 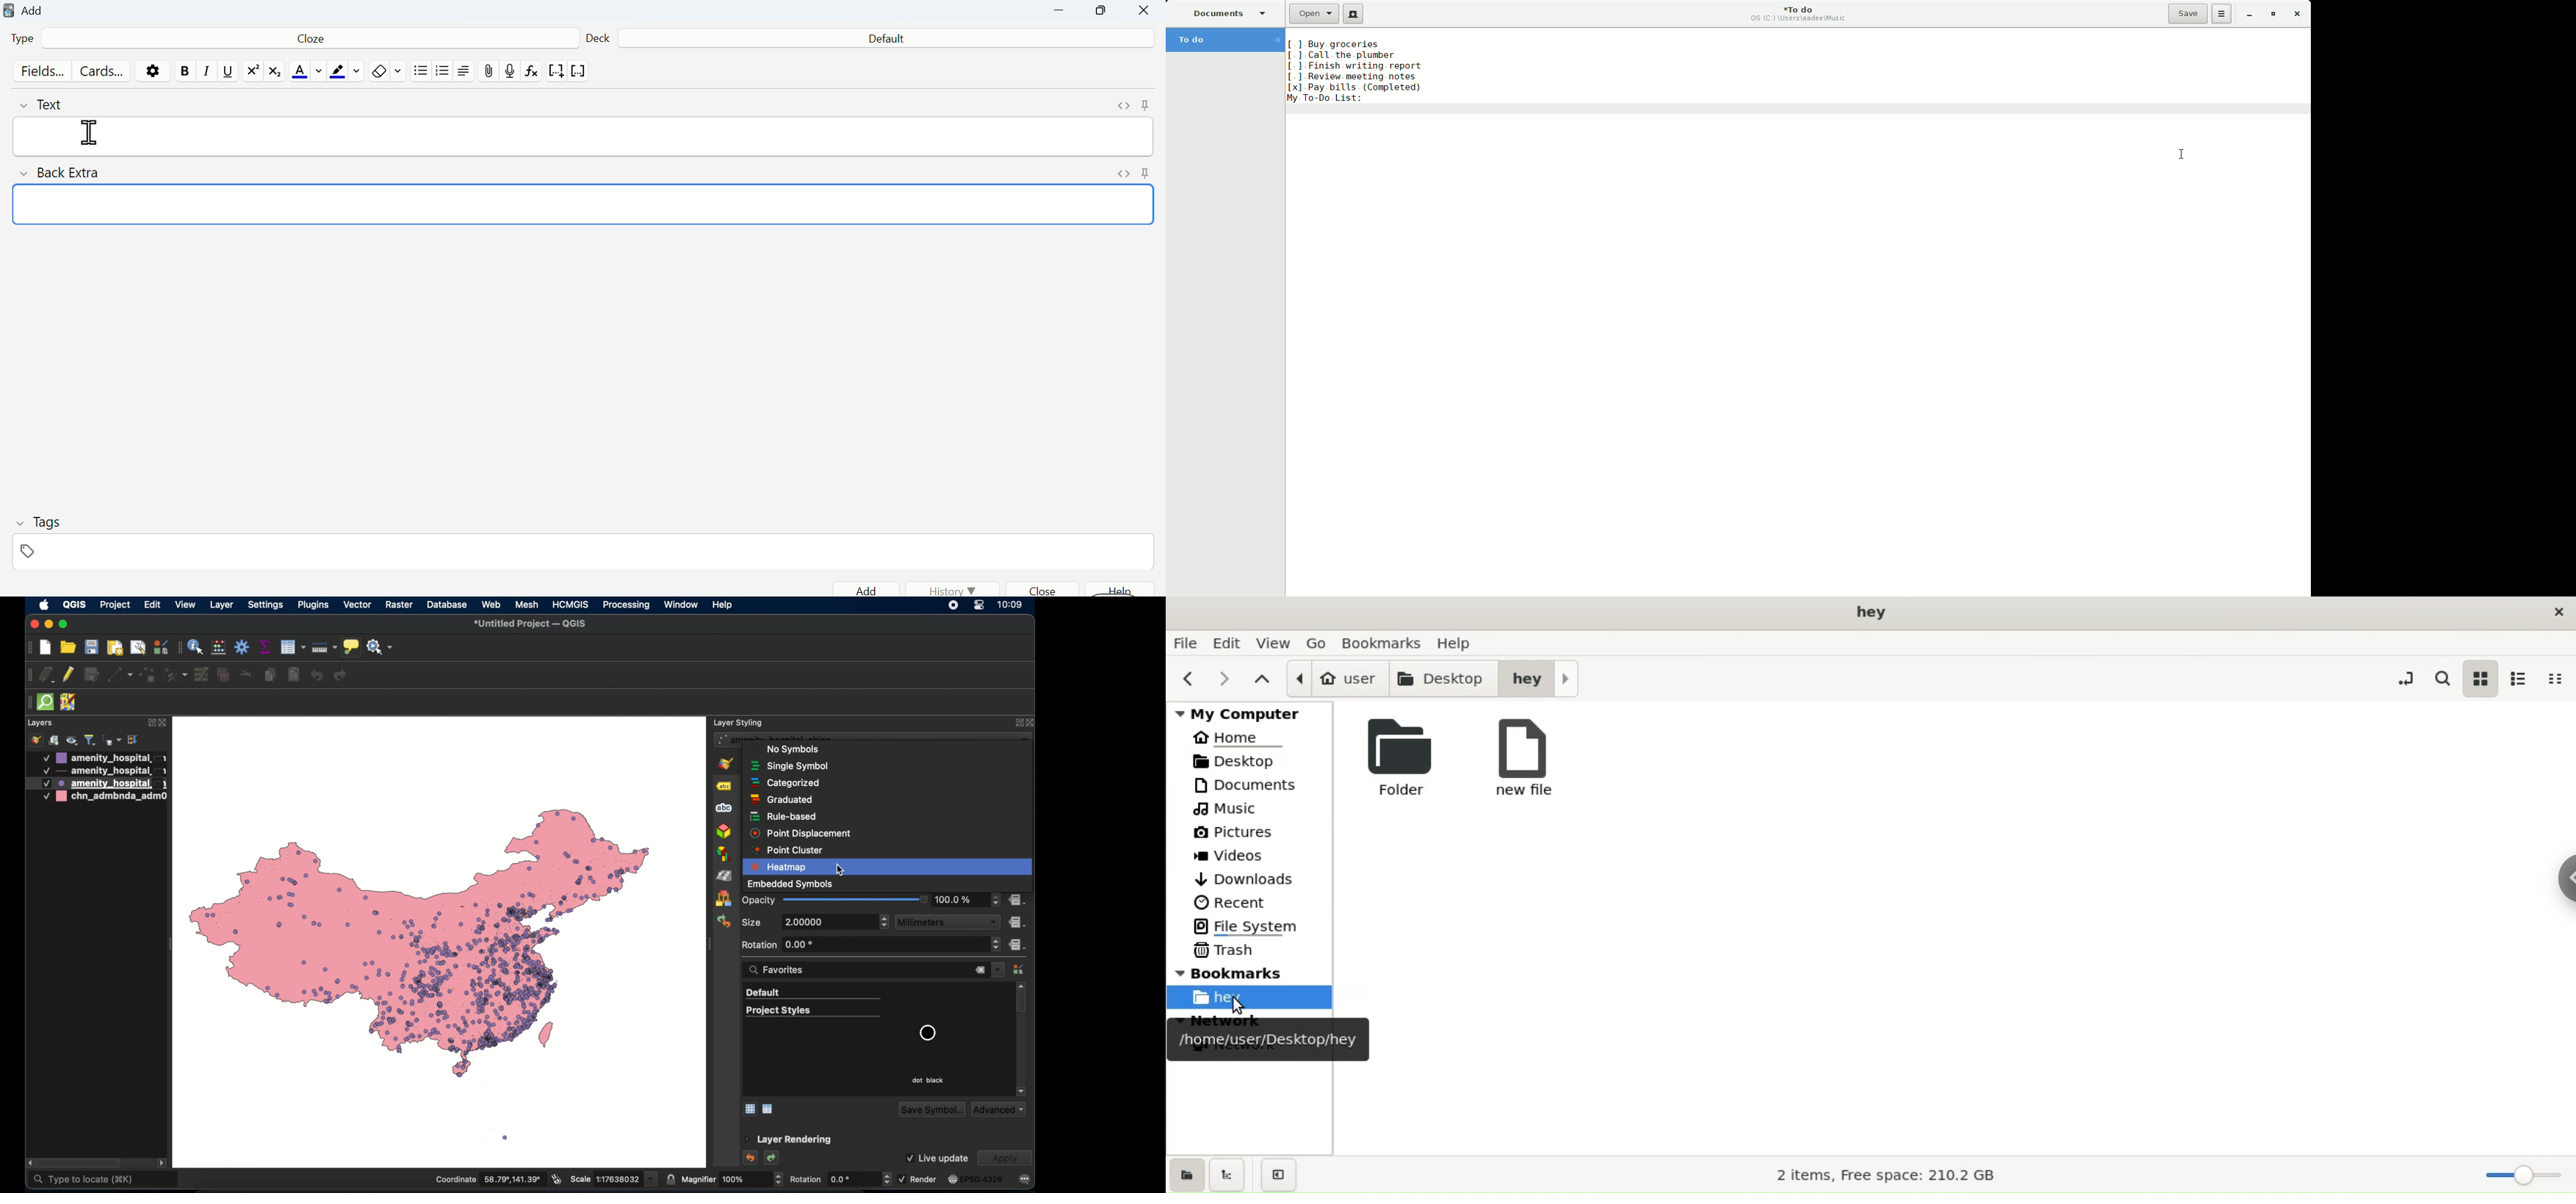 I want to click on favorites, so click(x=781, y=970).